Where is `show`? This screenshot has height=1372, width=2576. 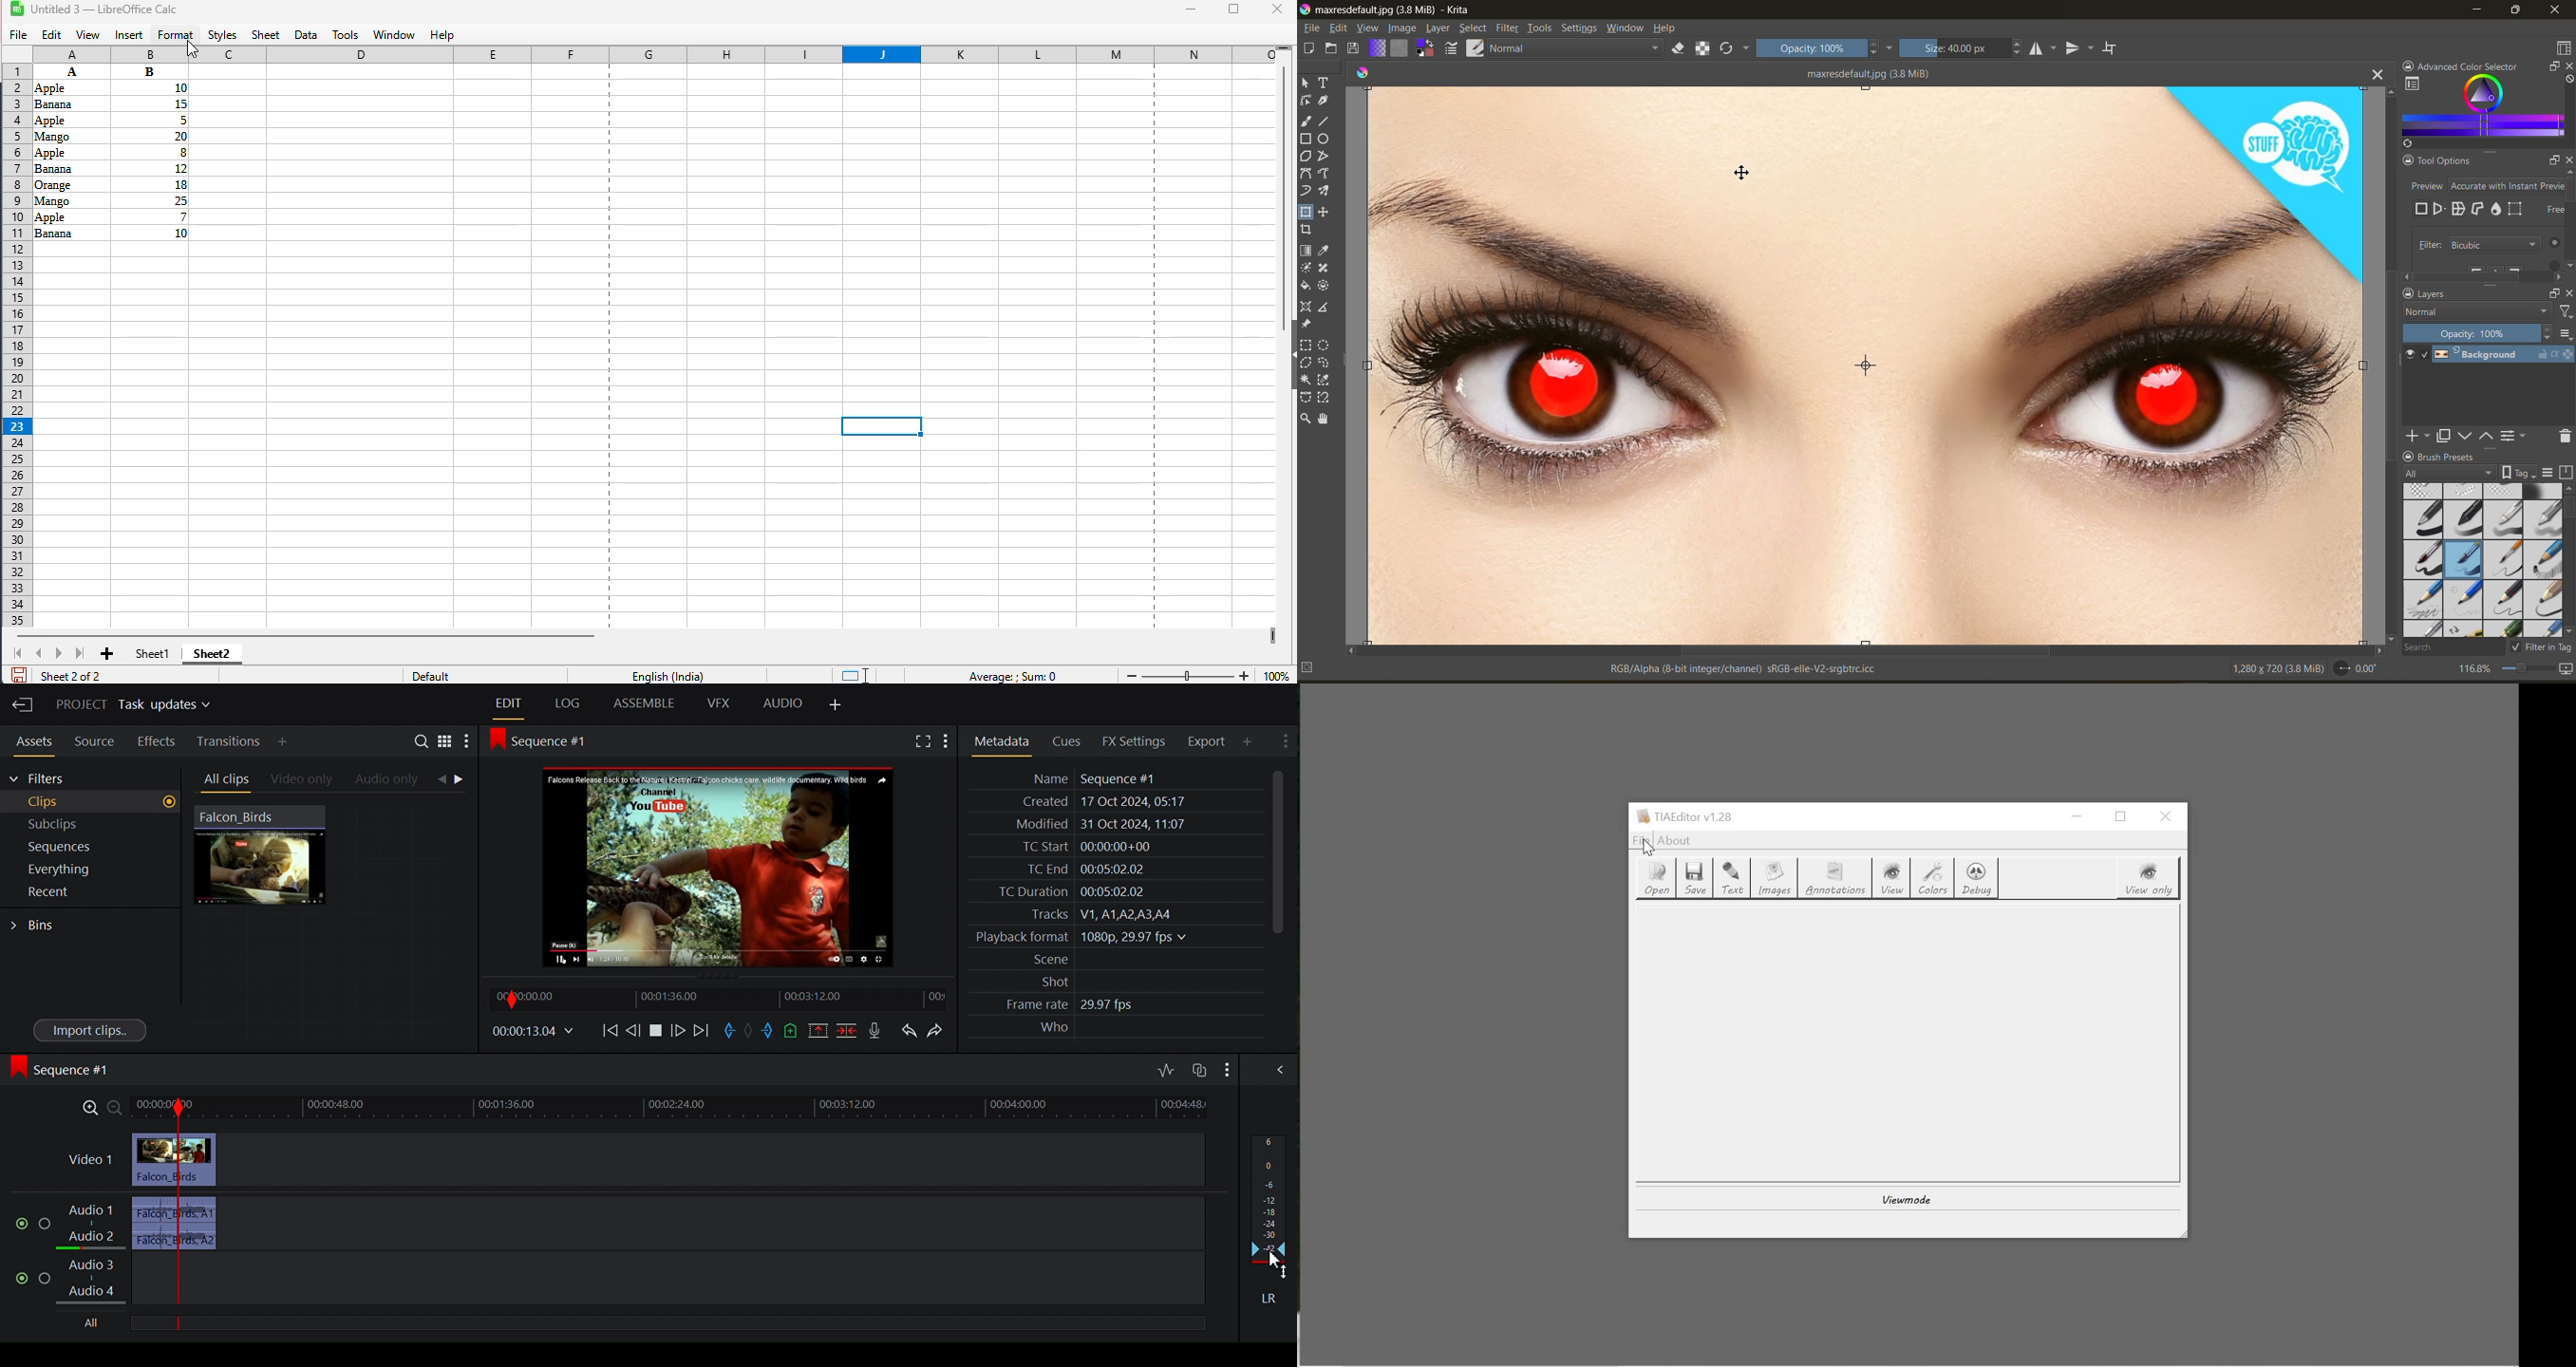
show is located at coordinates (1288, 357).